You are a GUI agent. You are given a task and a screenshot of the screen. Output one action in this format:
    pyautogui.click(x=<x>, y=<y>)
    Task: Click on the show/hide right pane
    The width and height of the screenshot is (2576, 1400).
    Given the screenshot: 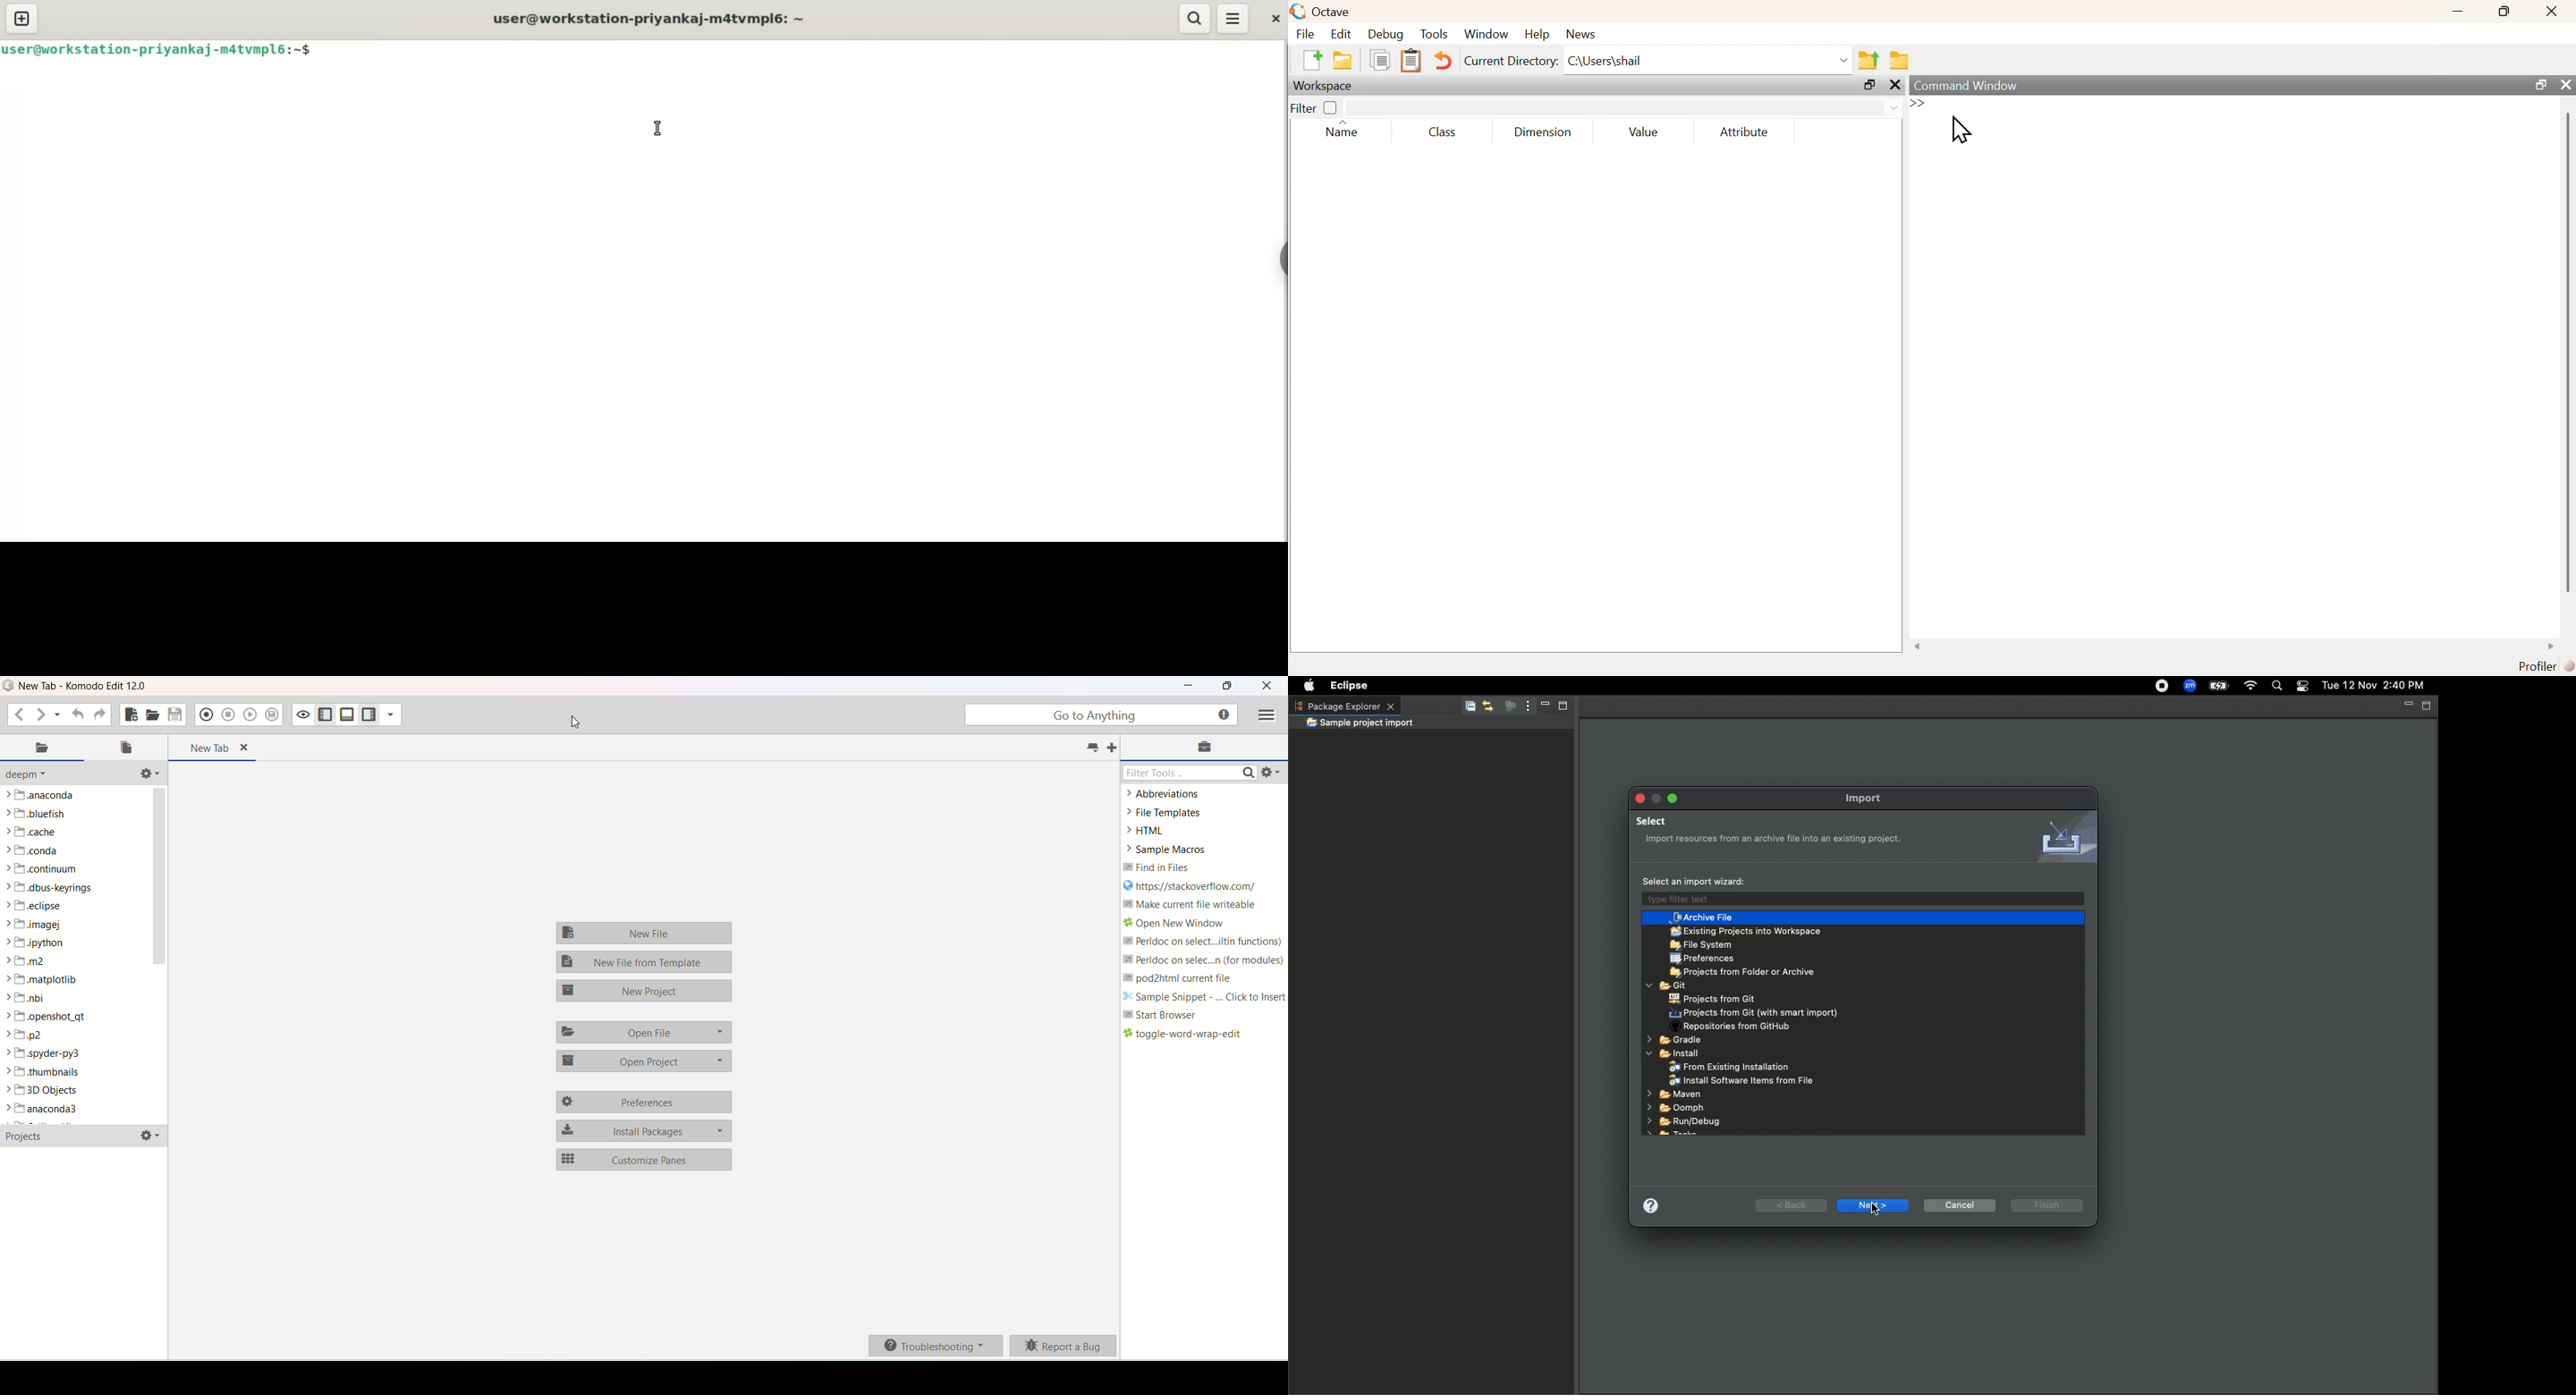 What is the action you would take?
    pyautogui.click(x=370, y=715)
    